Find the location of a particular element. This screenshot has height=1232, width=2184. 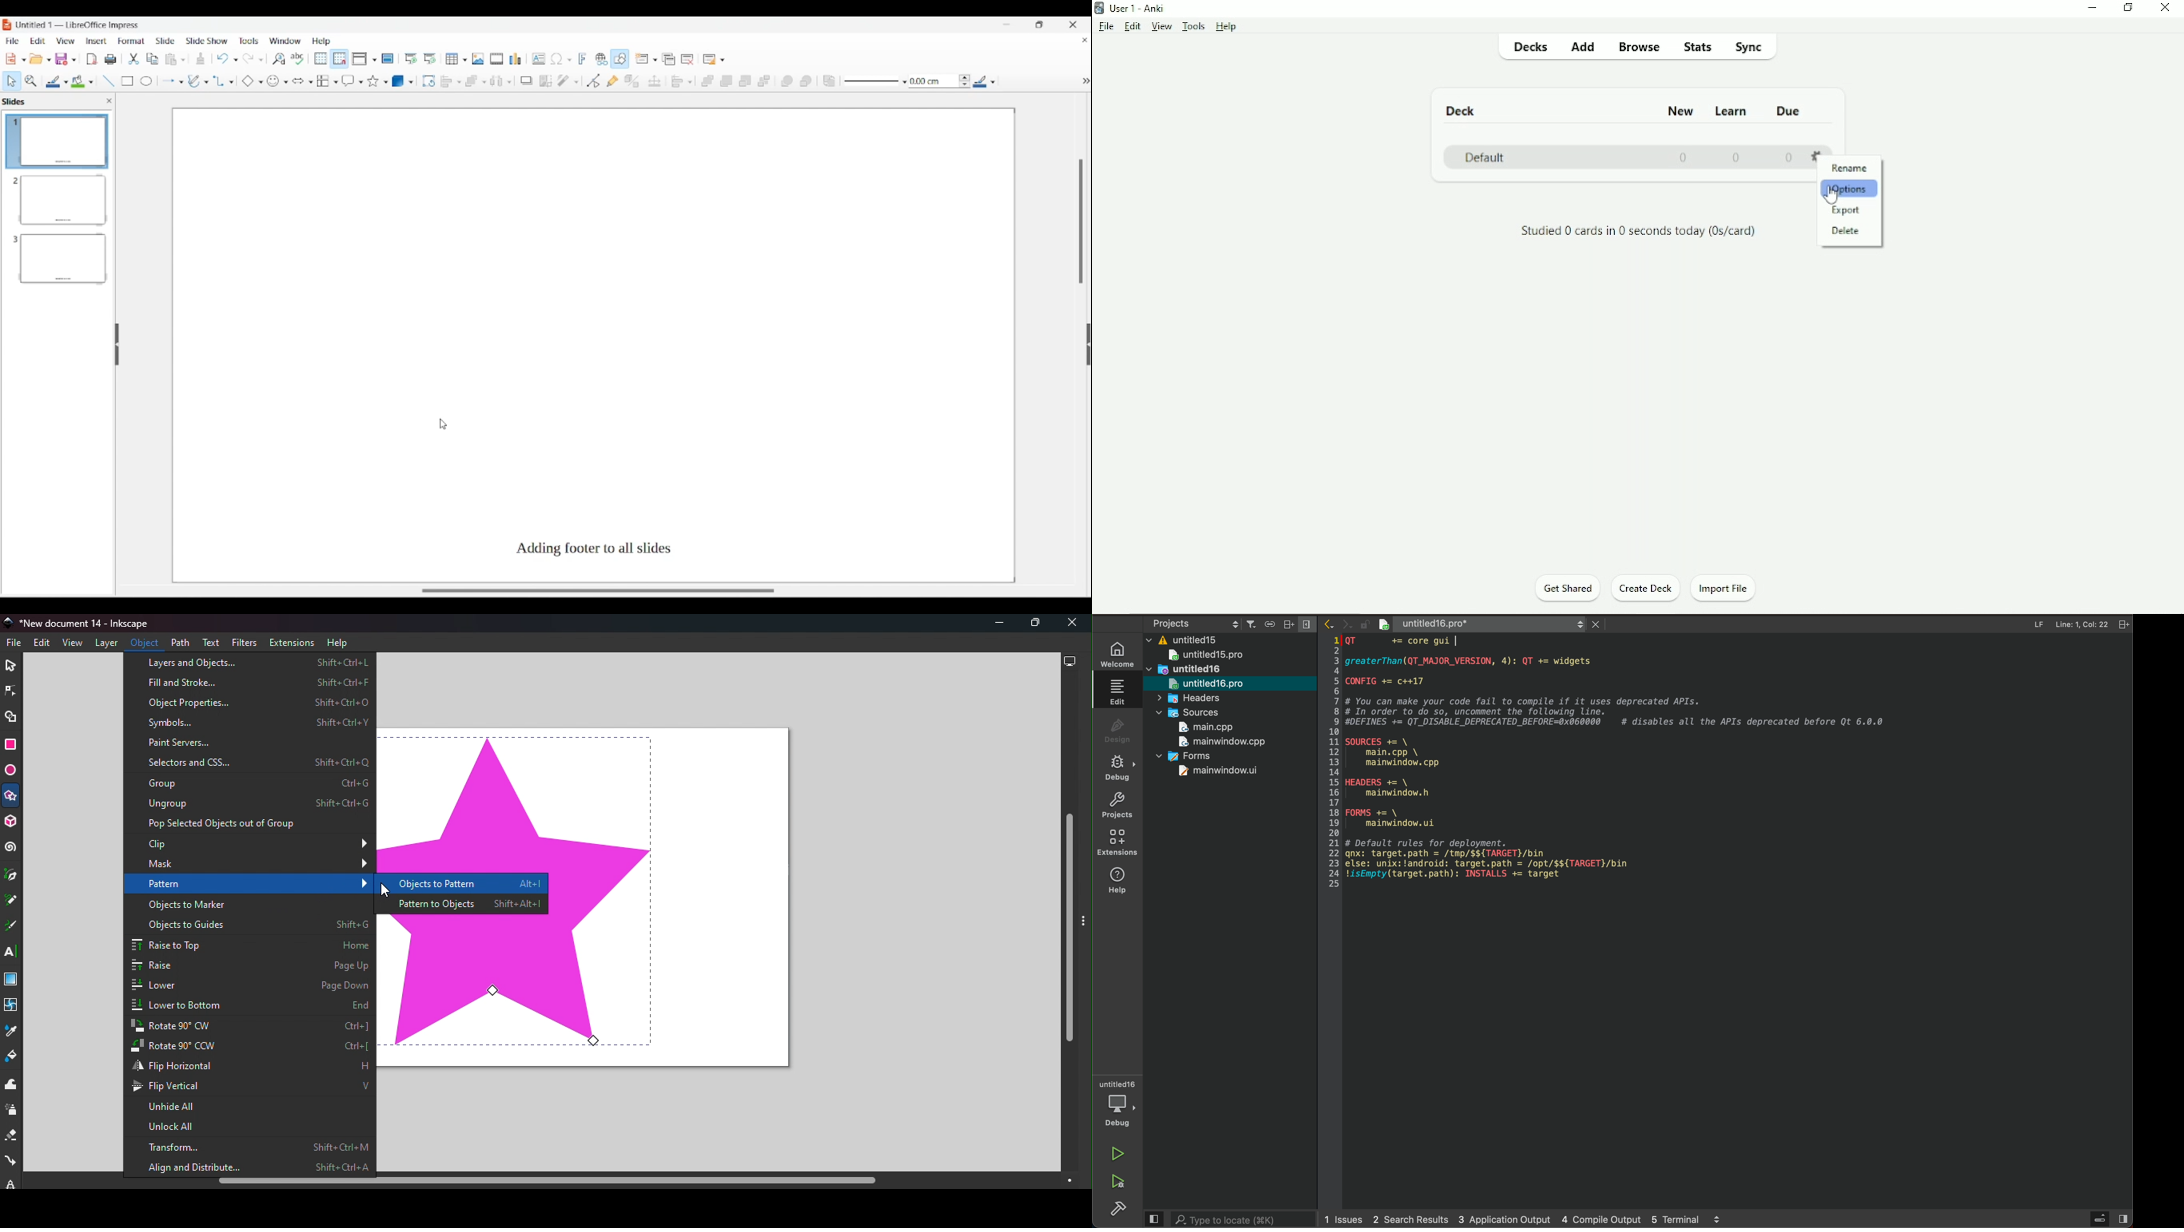

Symbols is located at coordinates (255, 722).